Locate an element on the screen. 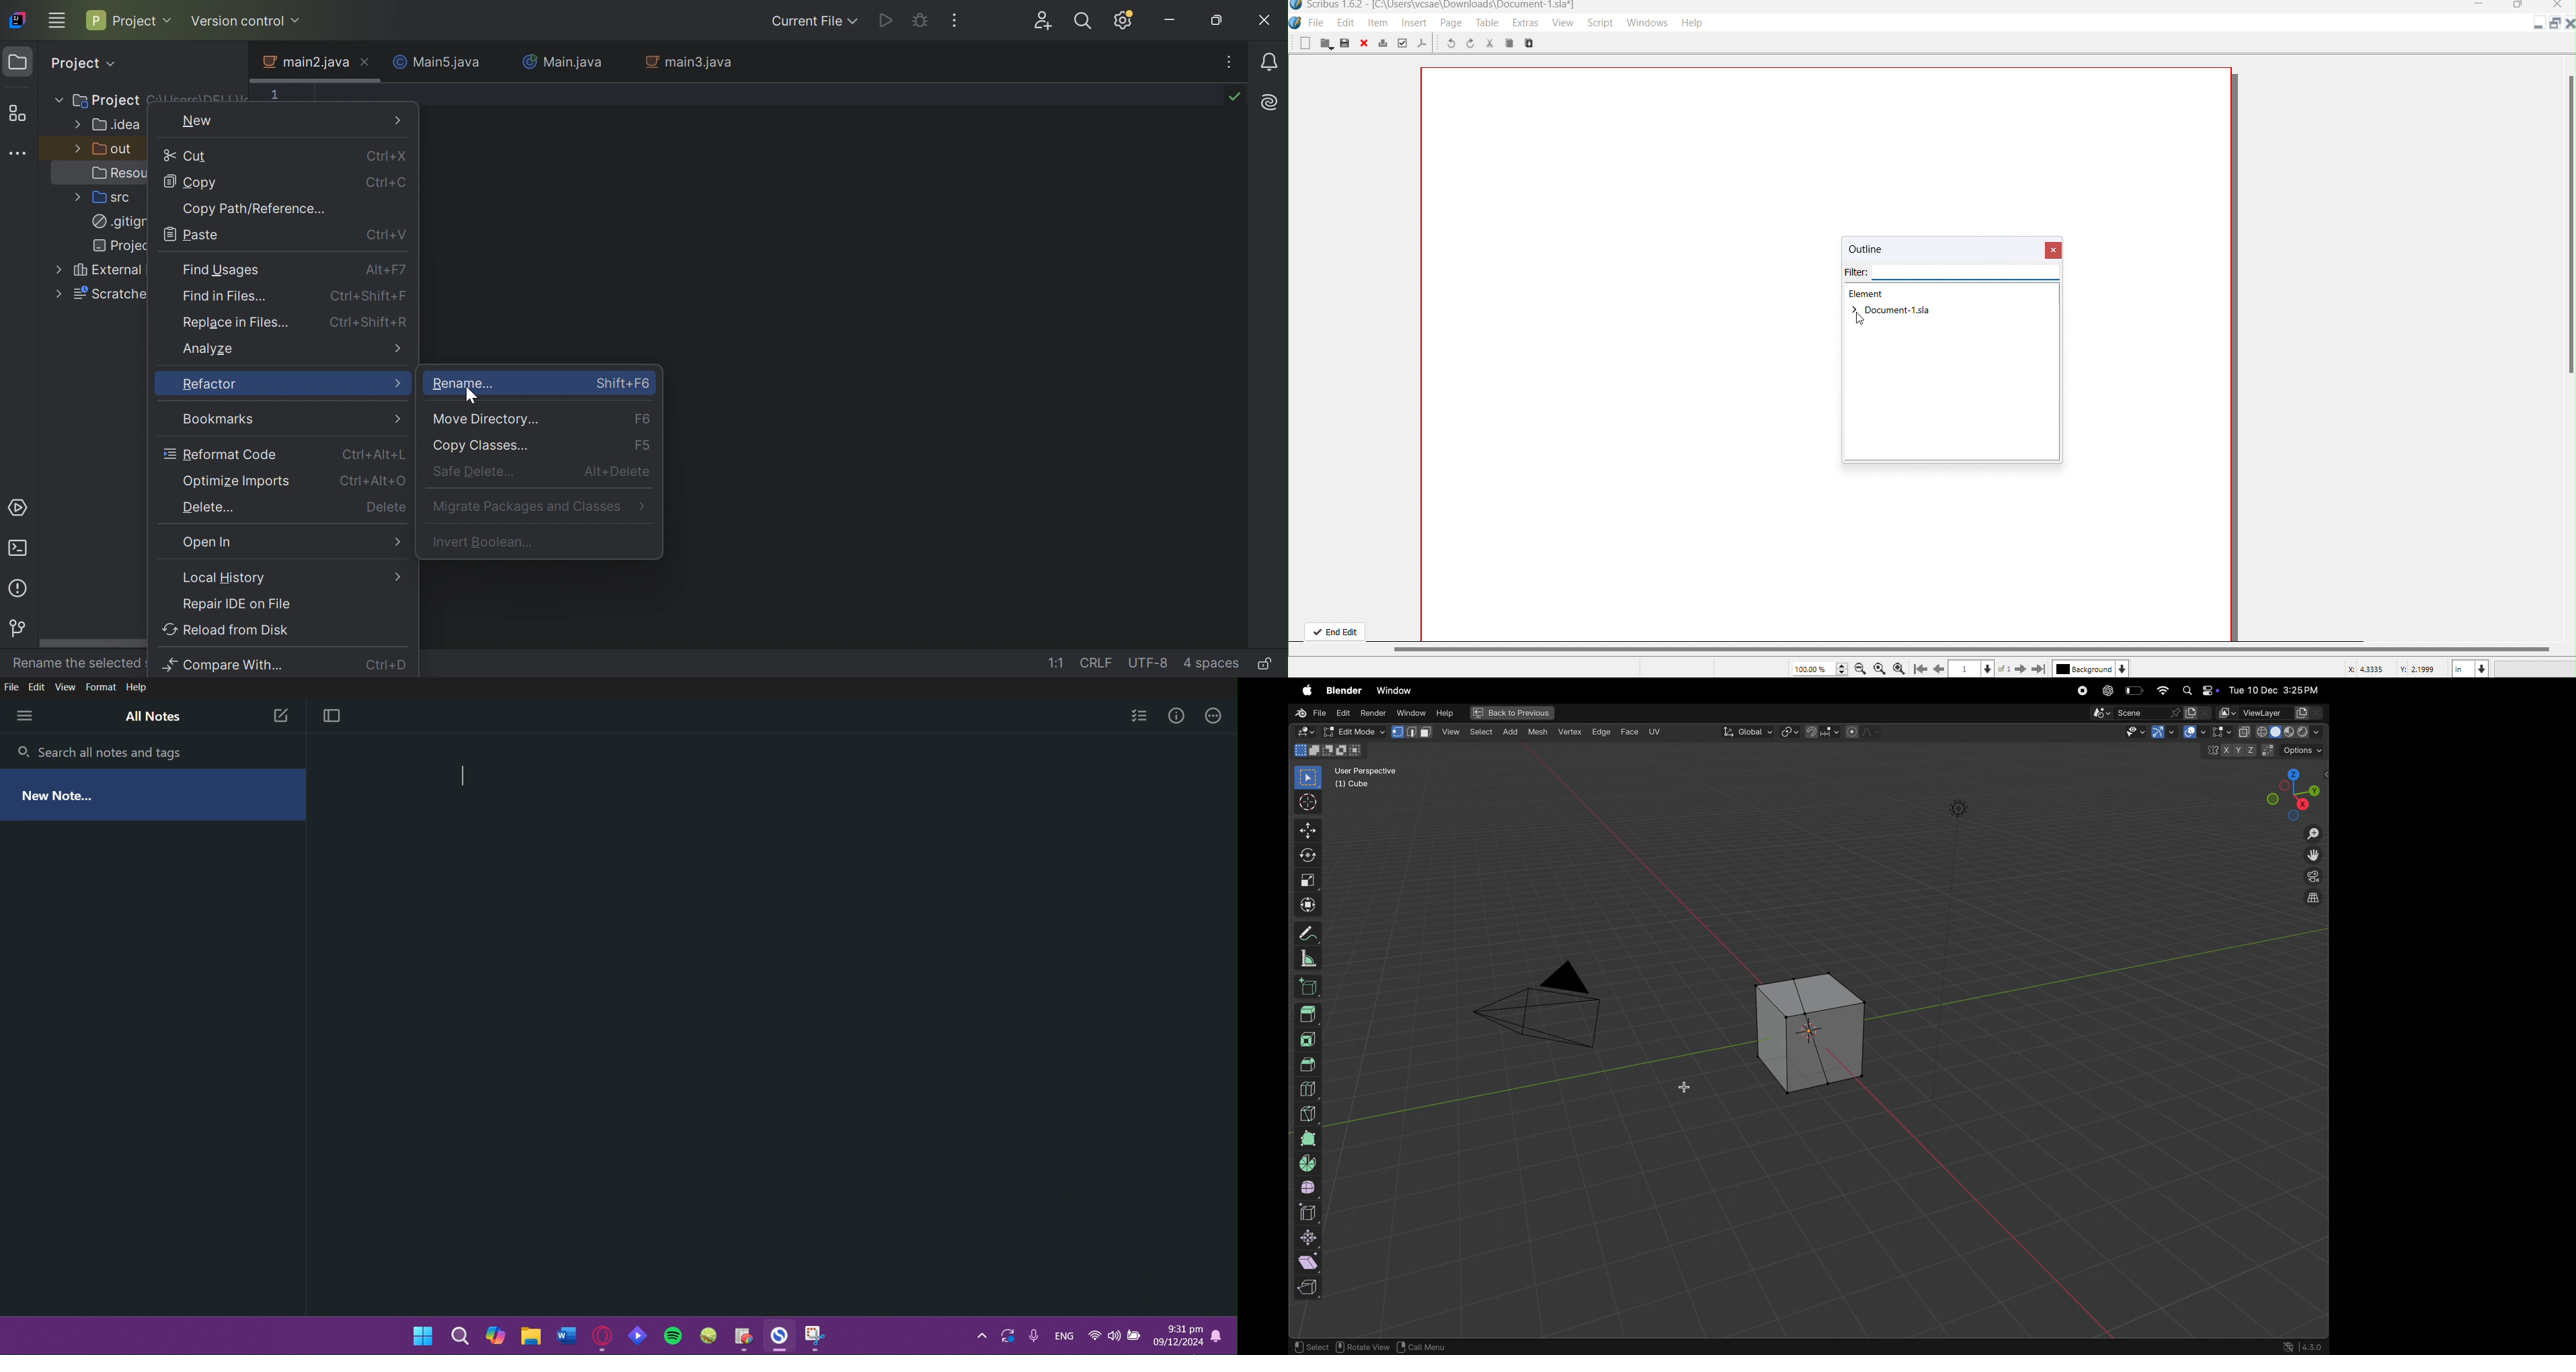 The height and width of the screenshot is (1372, 2576). opera is located at coordinates (601, 1336).